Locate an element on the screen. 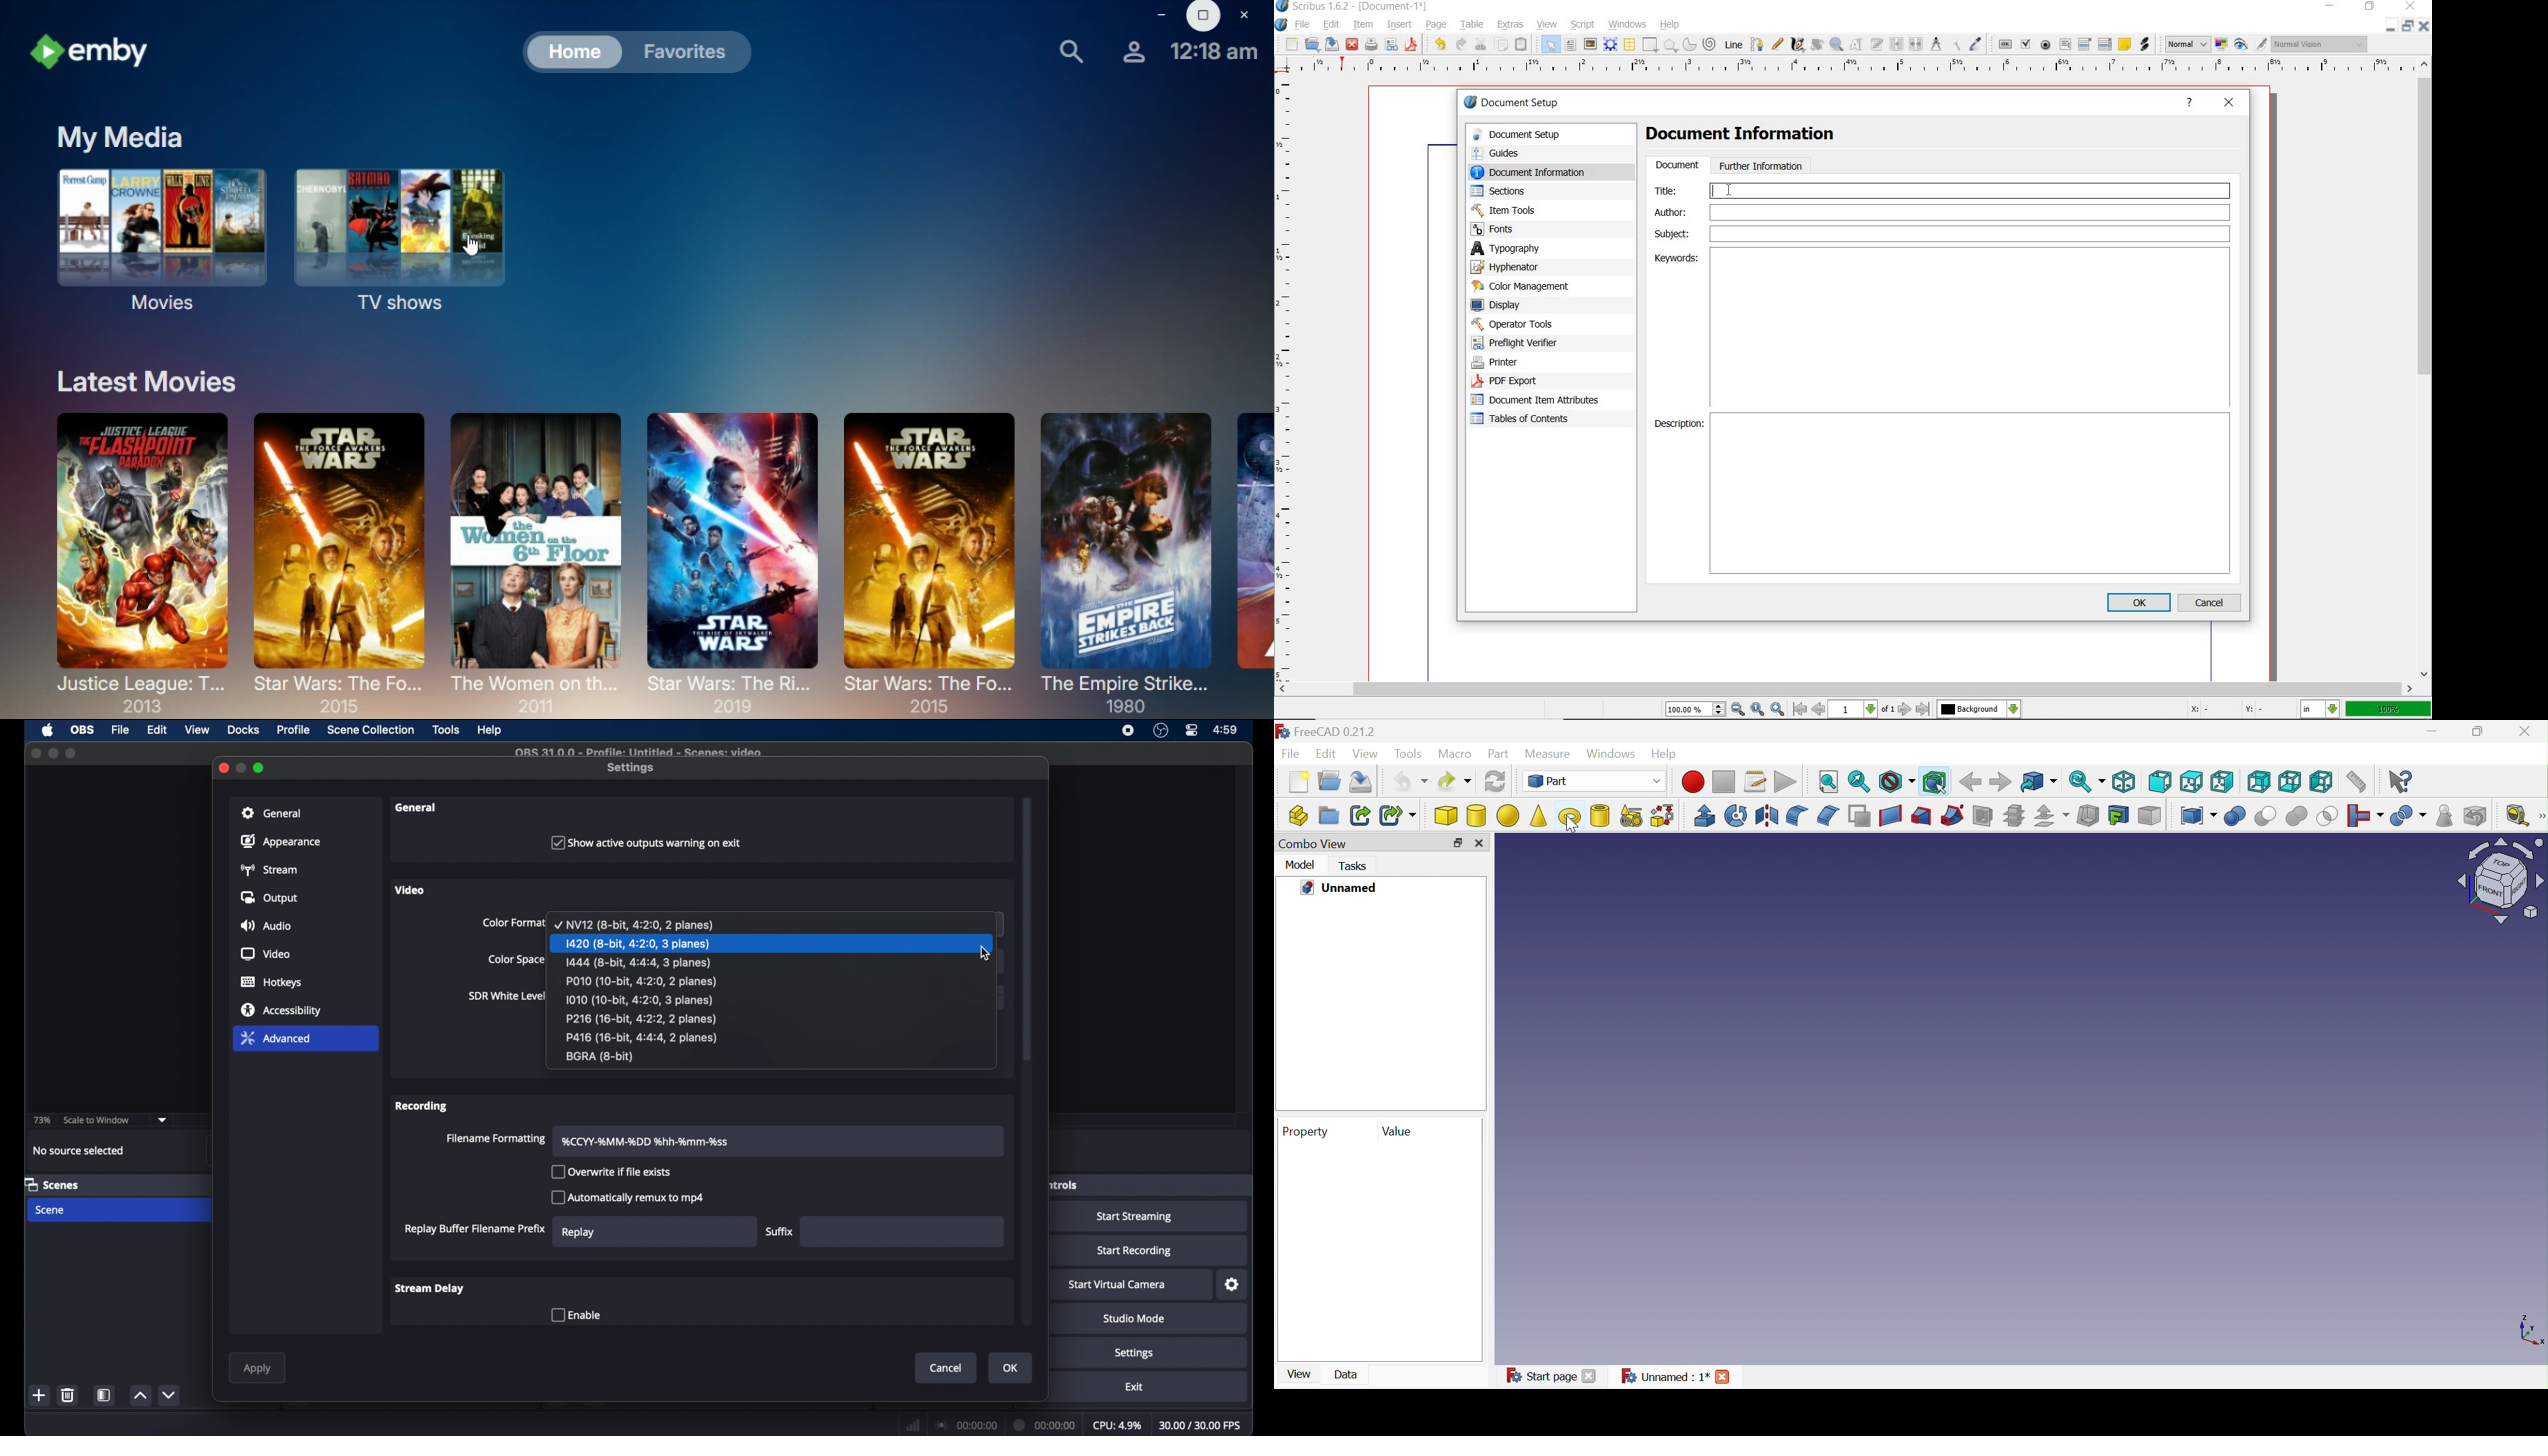 The image size is (2548, 1456). video is located at coordinates (265, 954).